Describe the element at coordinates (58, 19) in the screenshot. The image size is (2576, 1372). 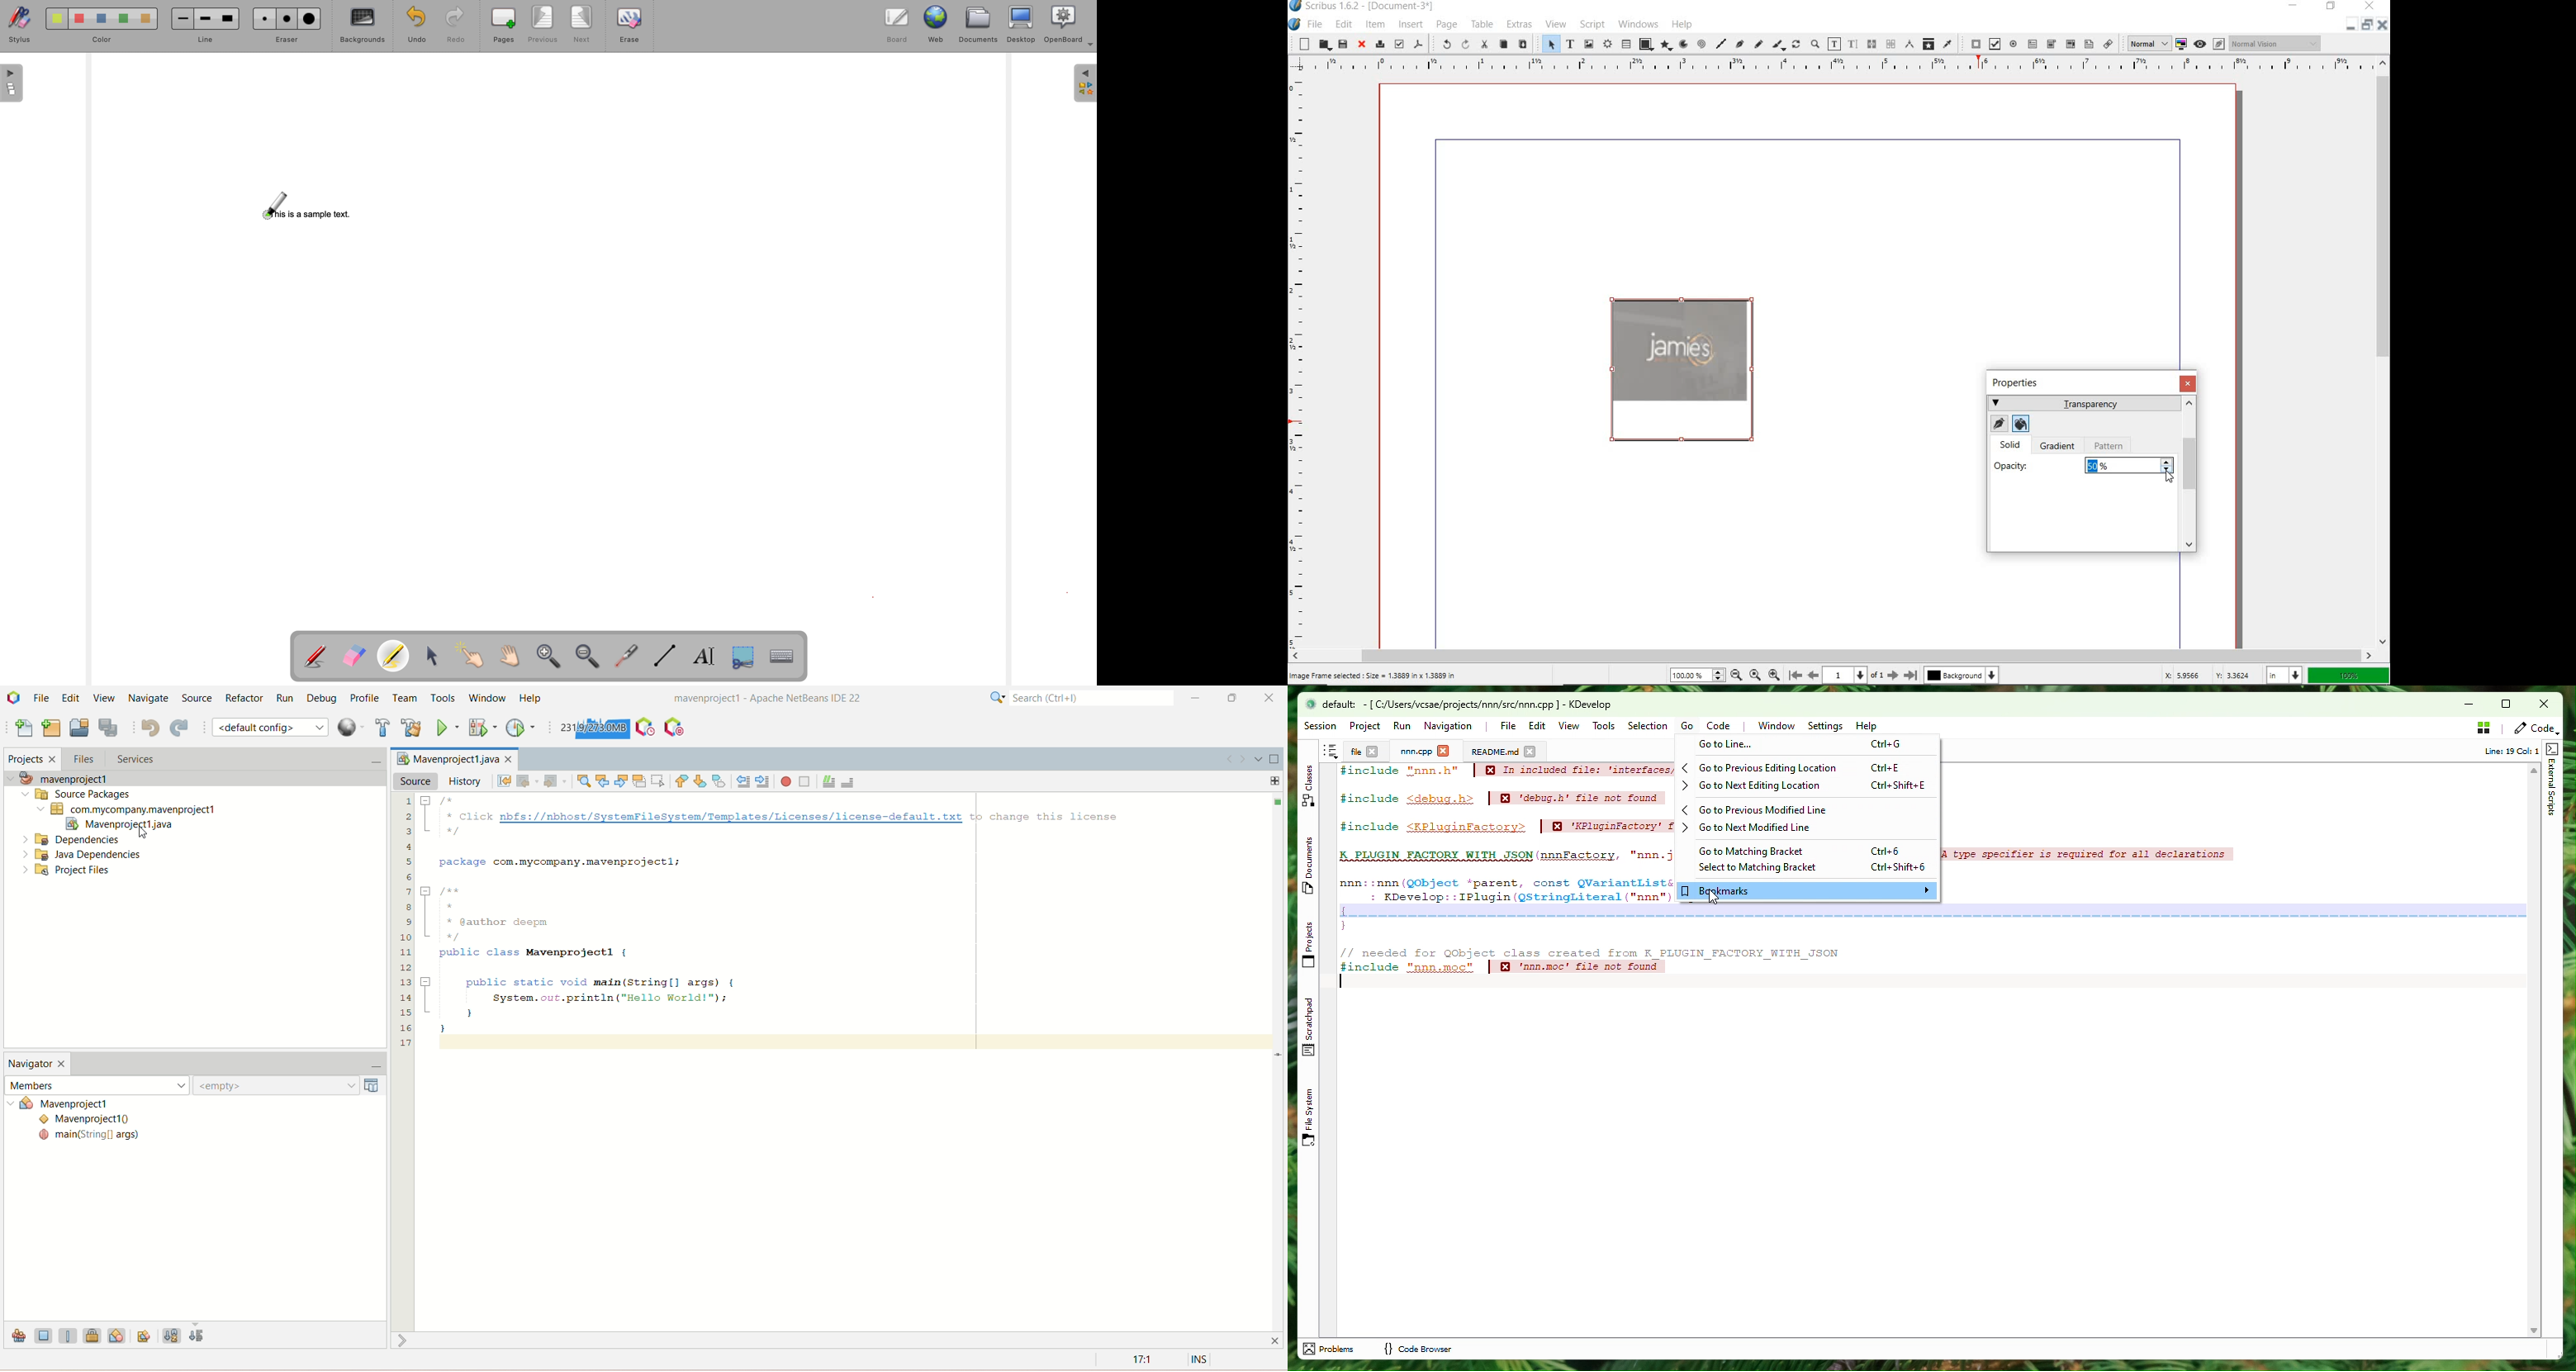
I see `Color 1` at that location.